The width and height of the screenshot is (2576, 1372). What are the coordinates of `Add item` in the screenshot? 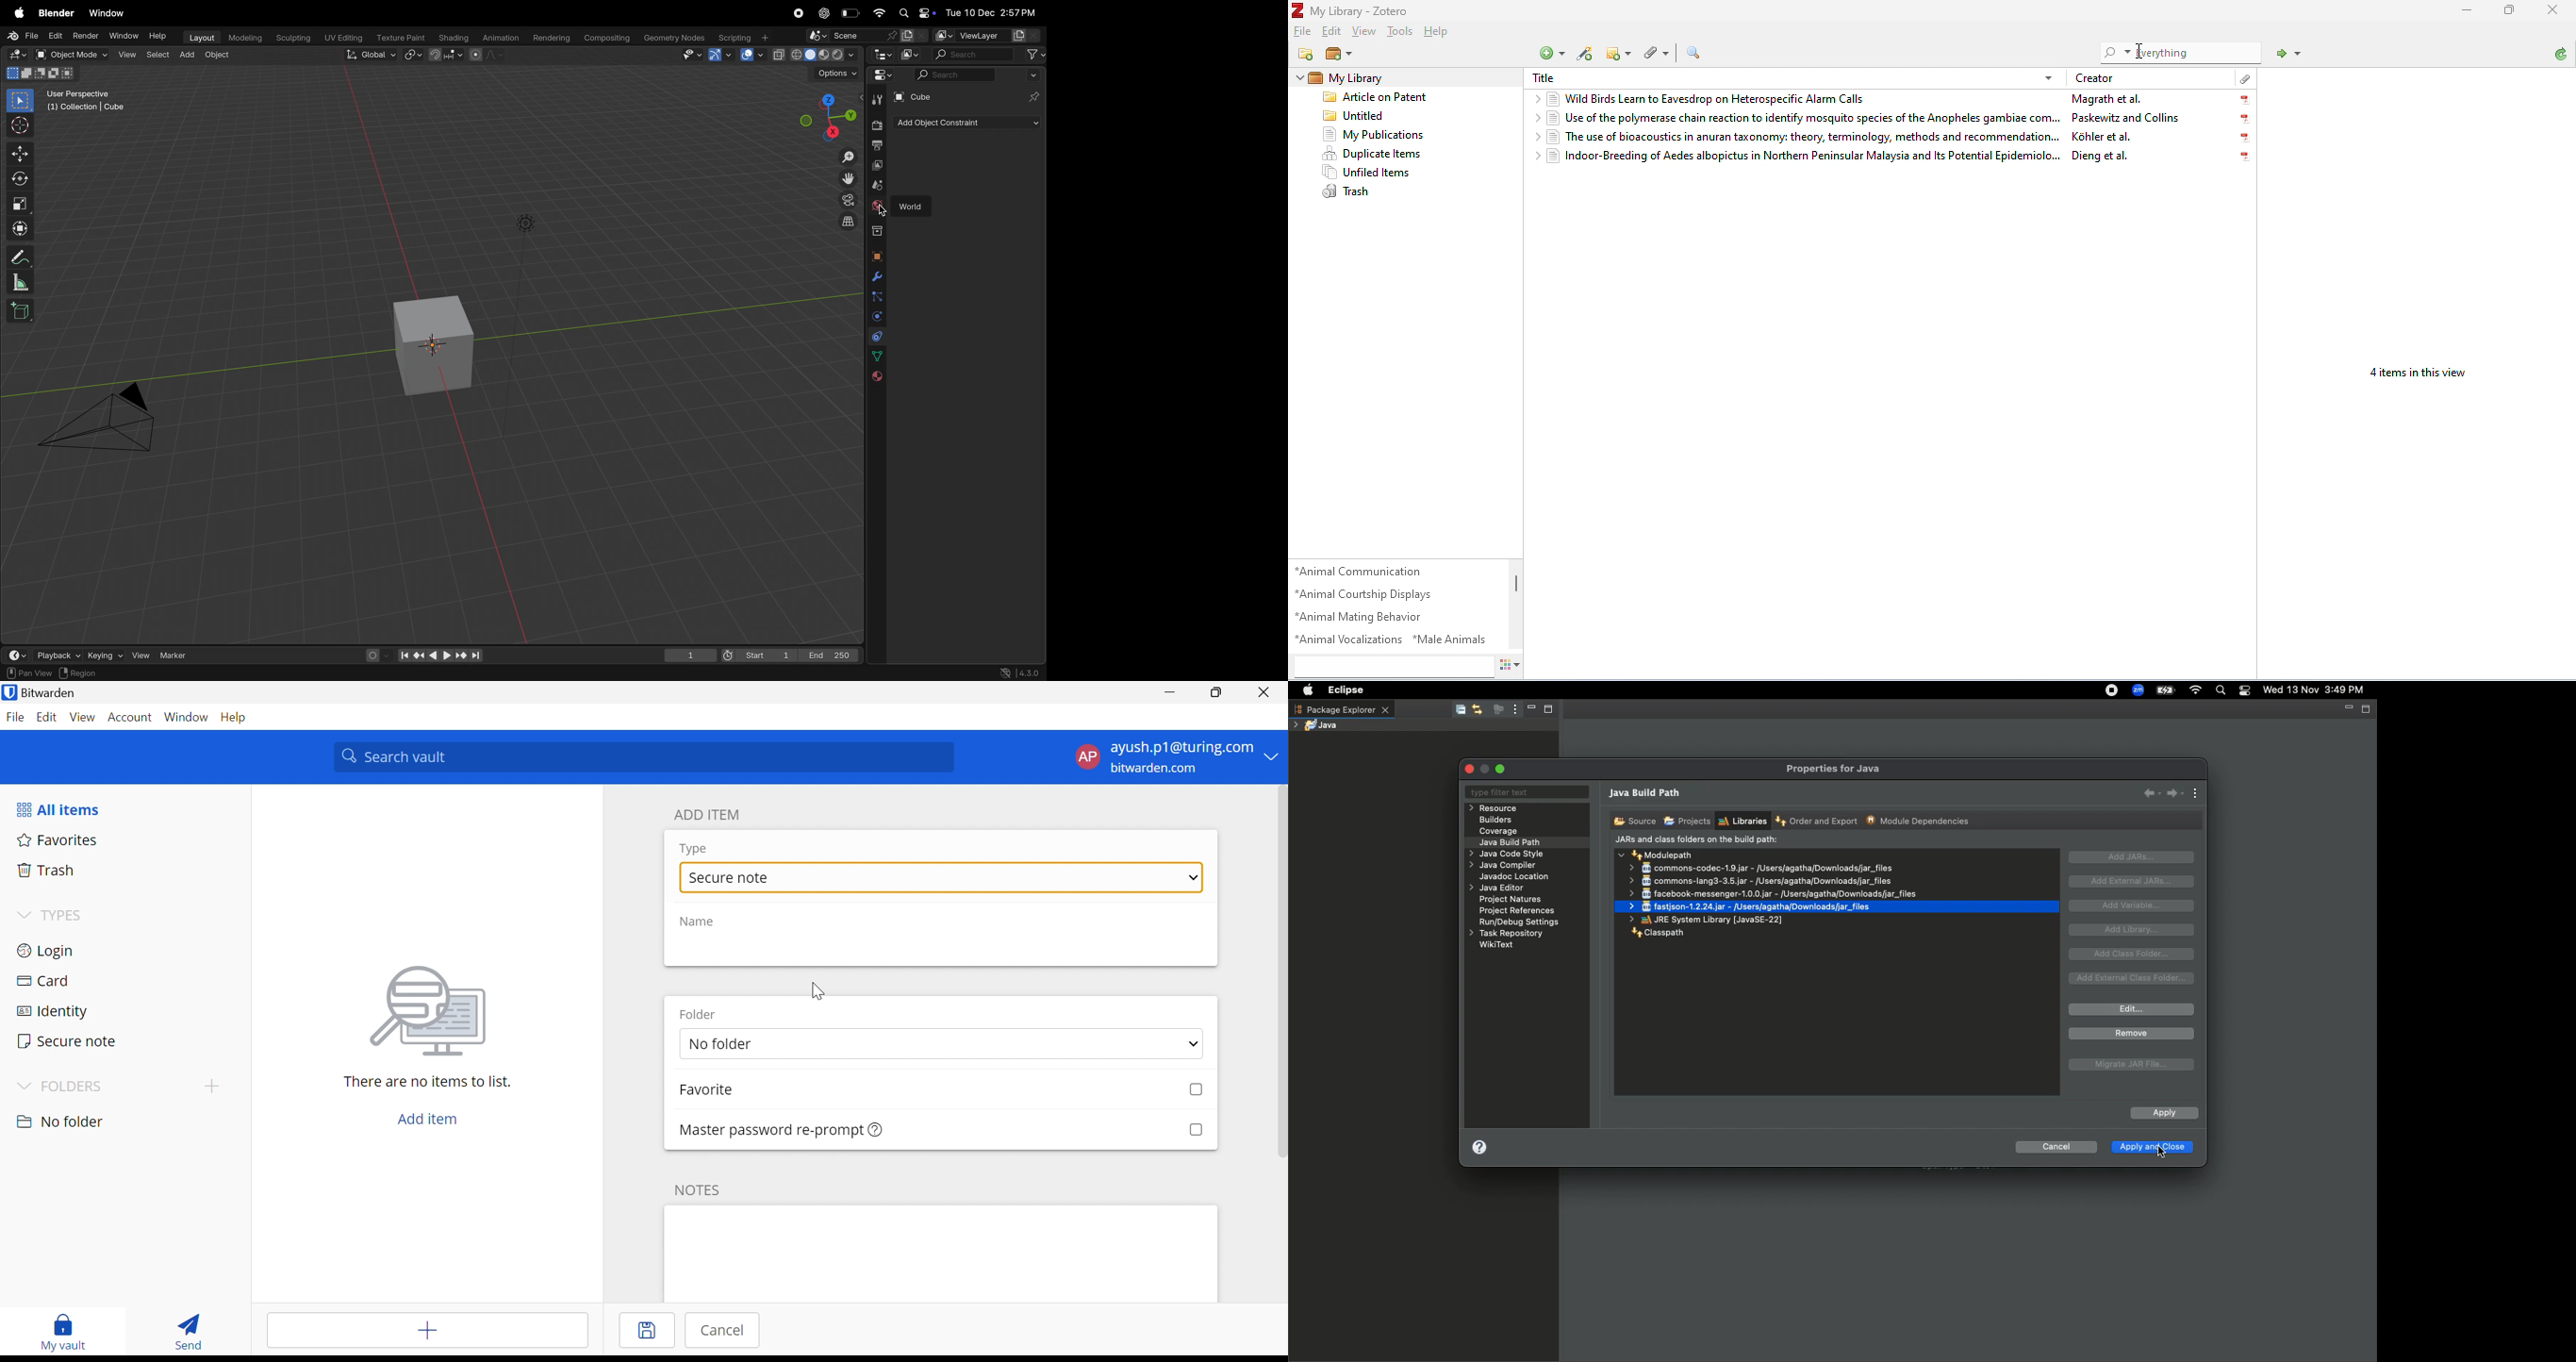 It's located at (428, 1121).